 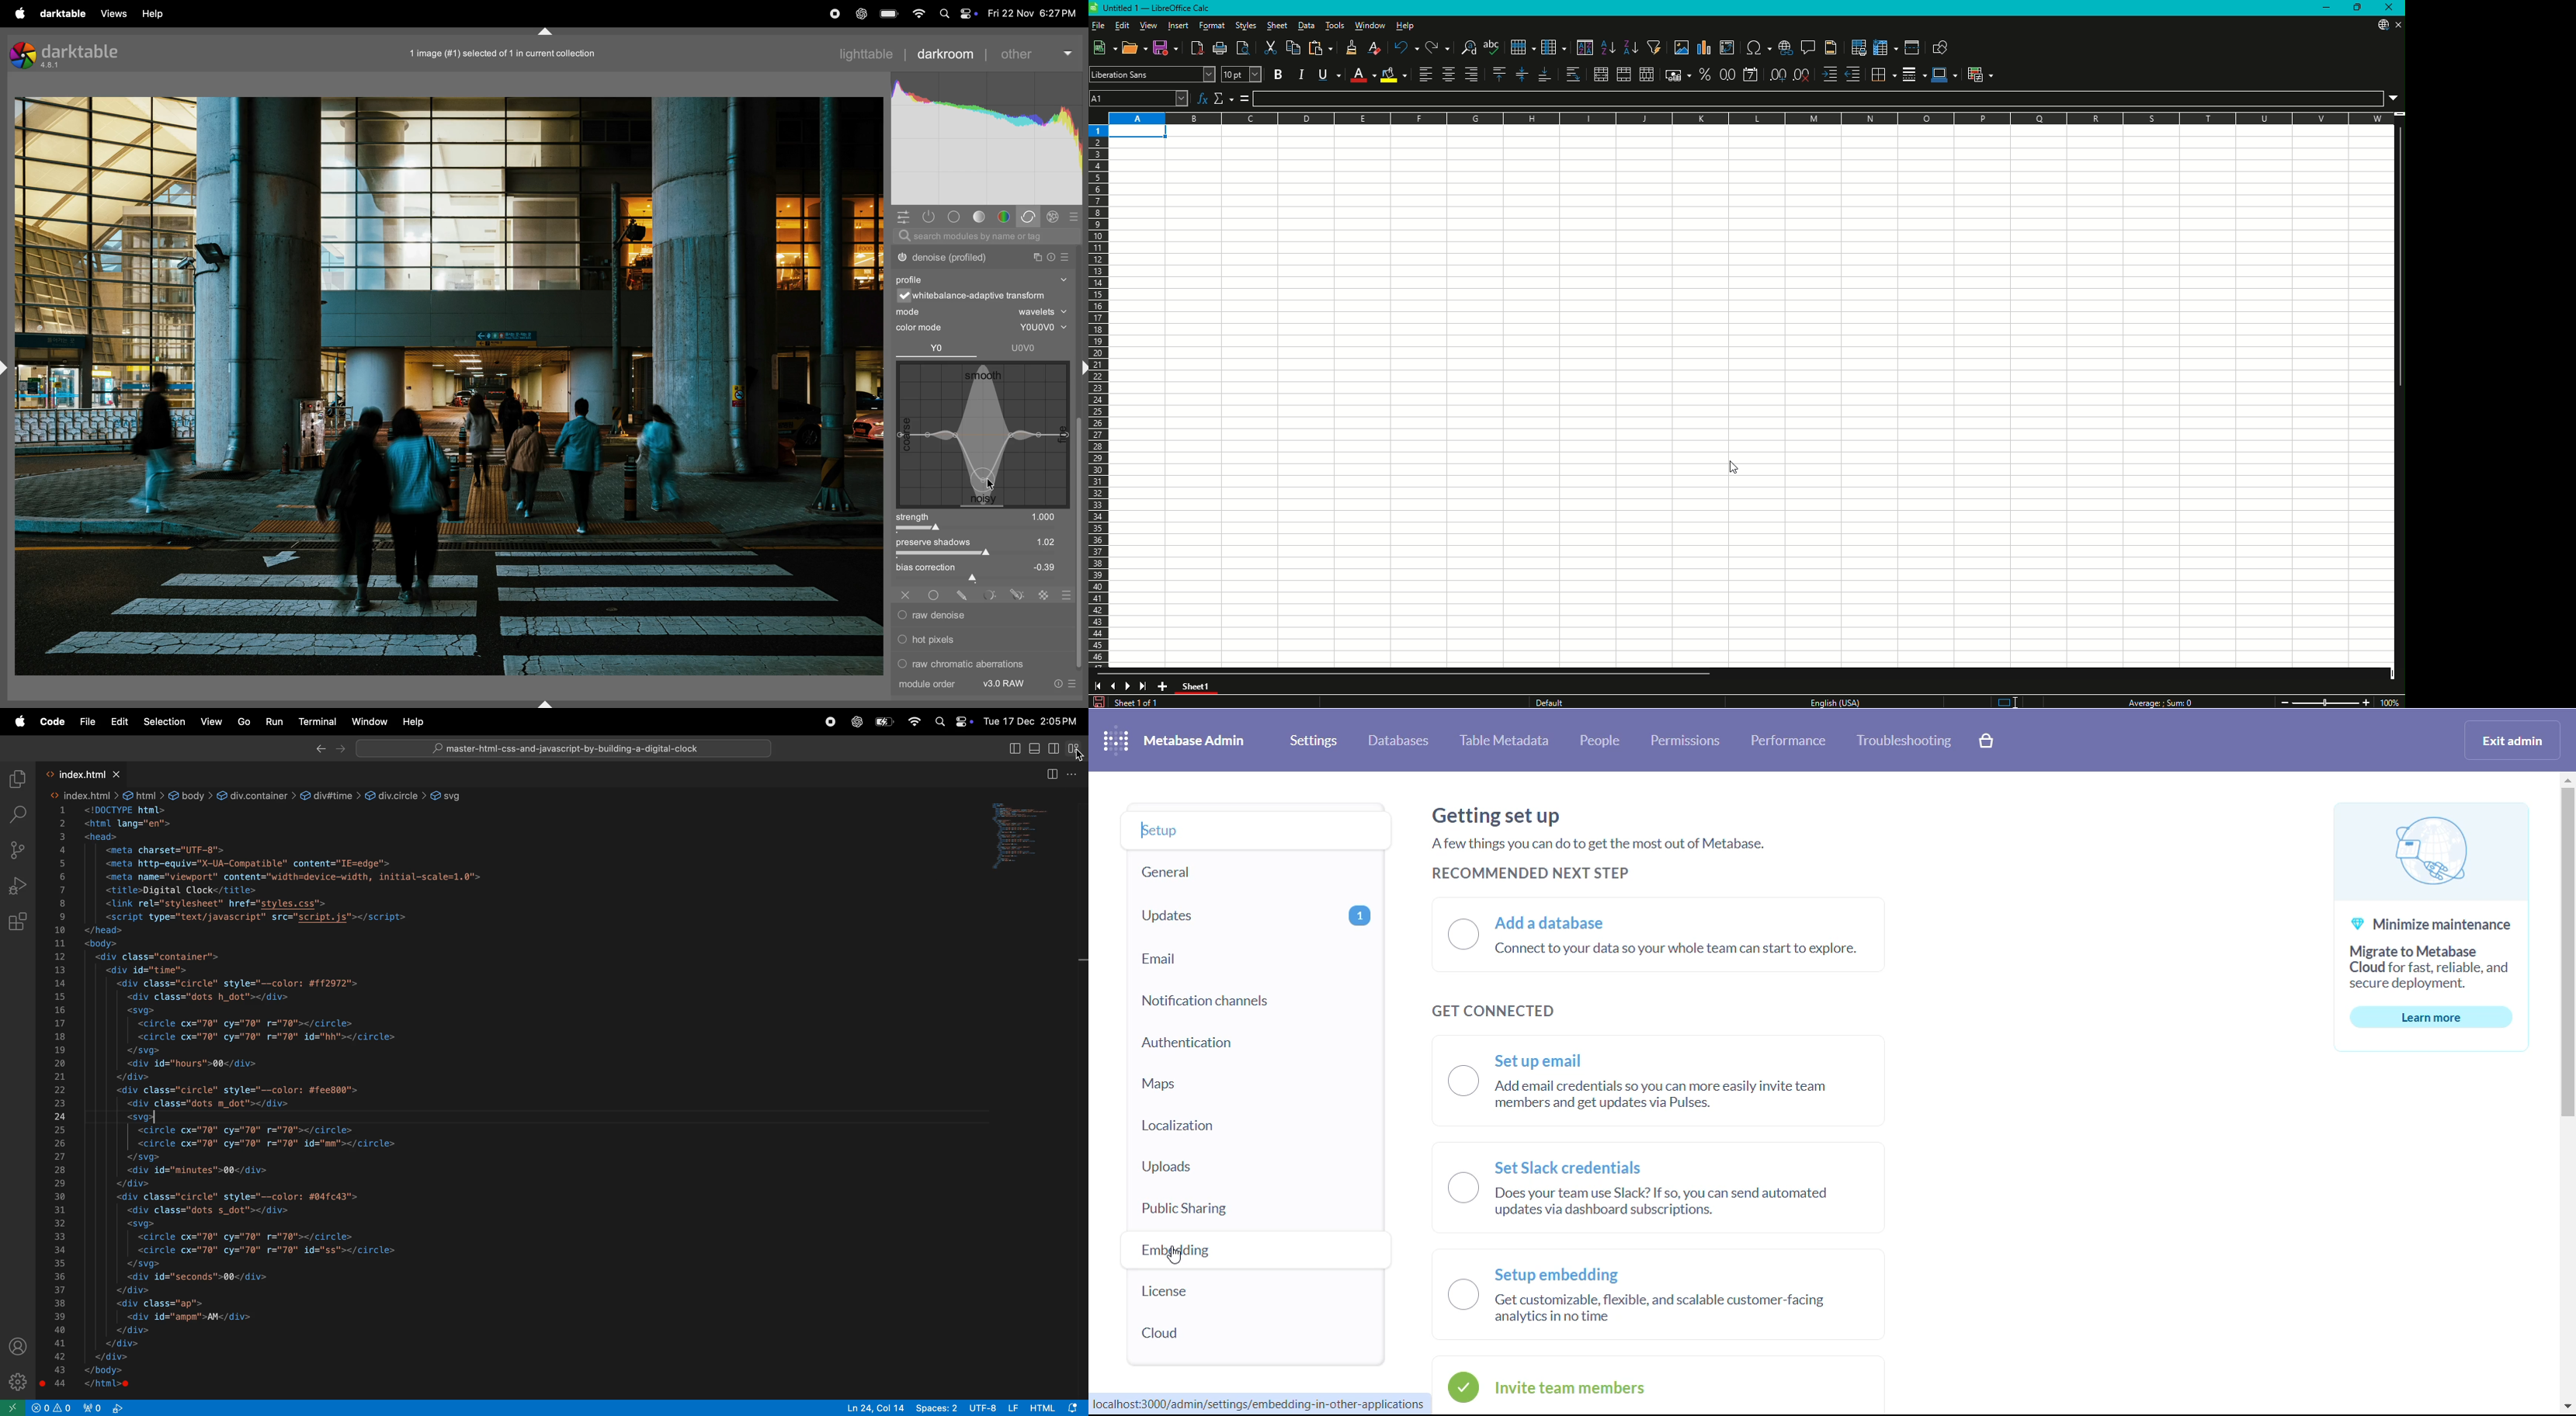 What do you see at coordinates (103, 1408) in the screenshot?
I see `view port` at bounding box center [103, 1408].